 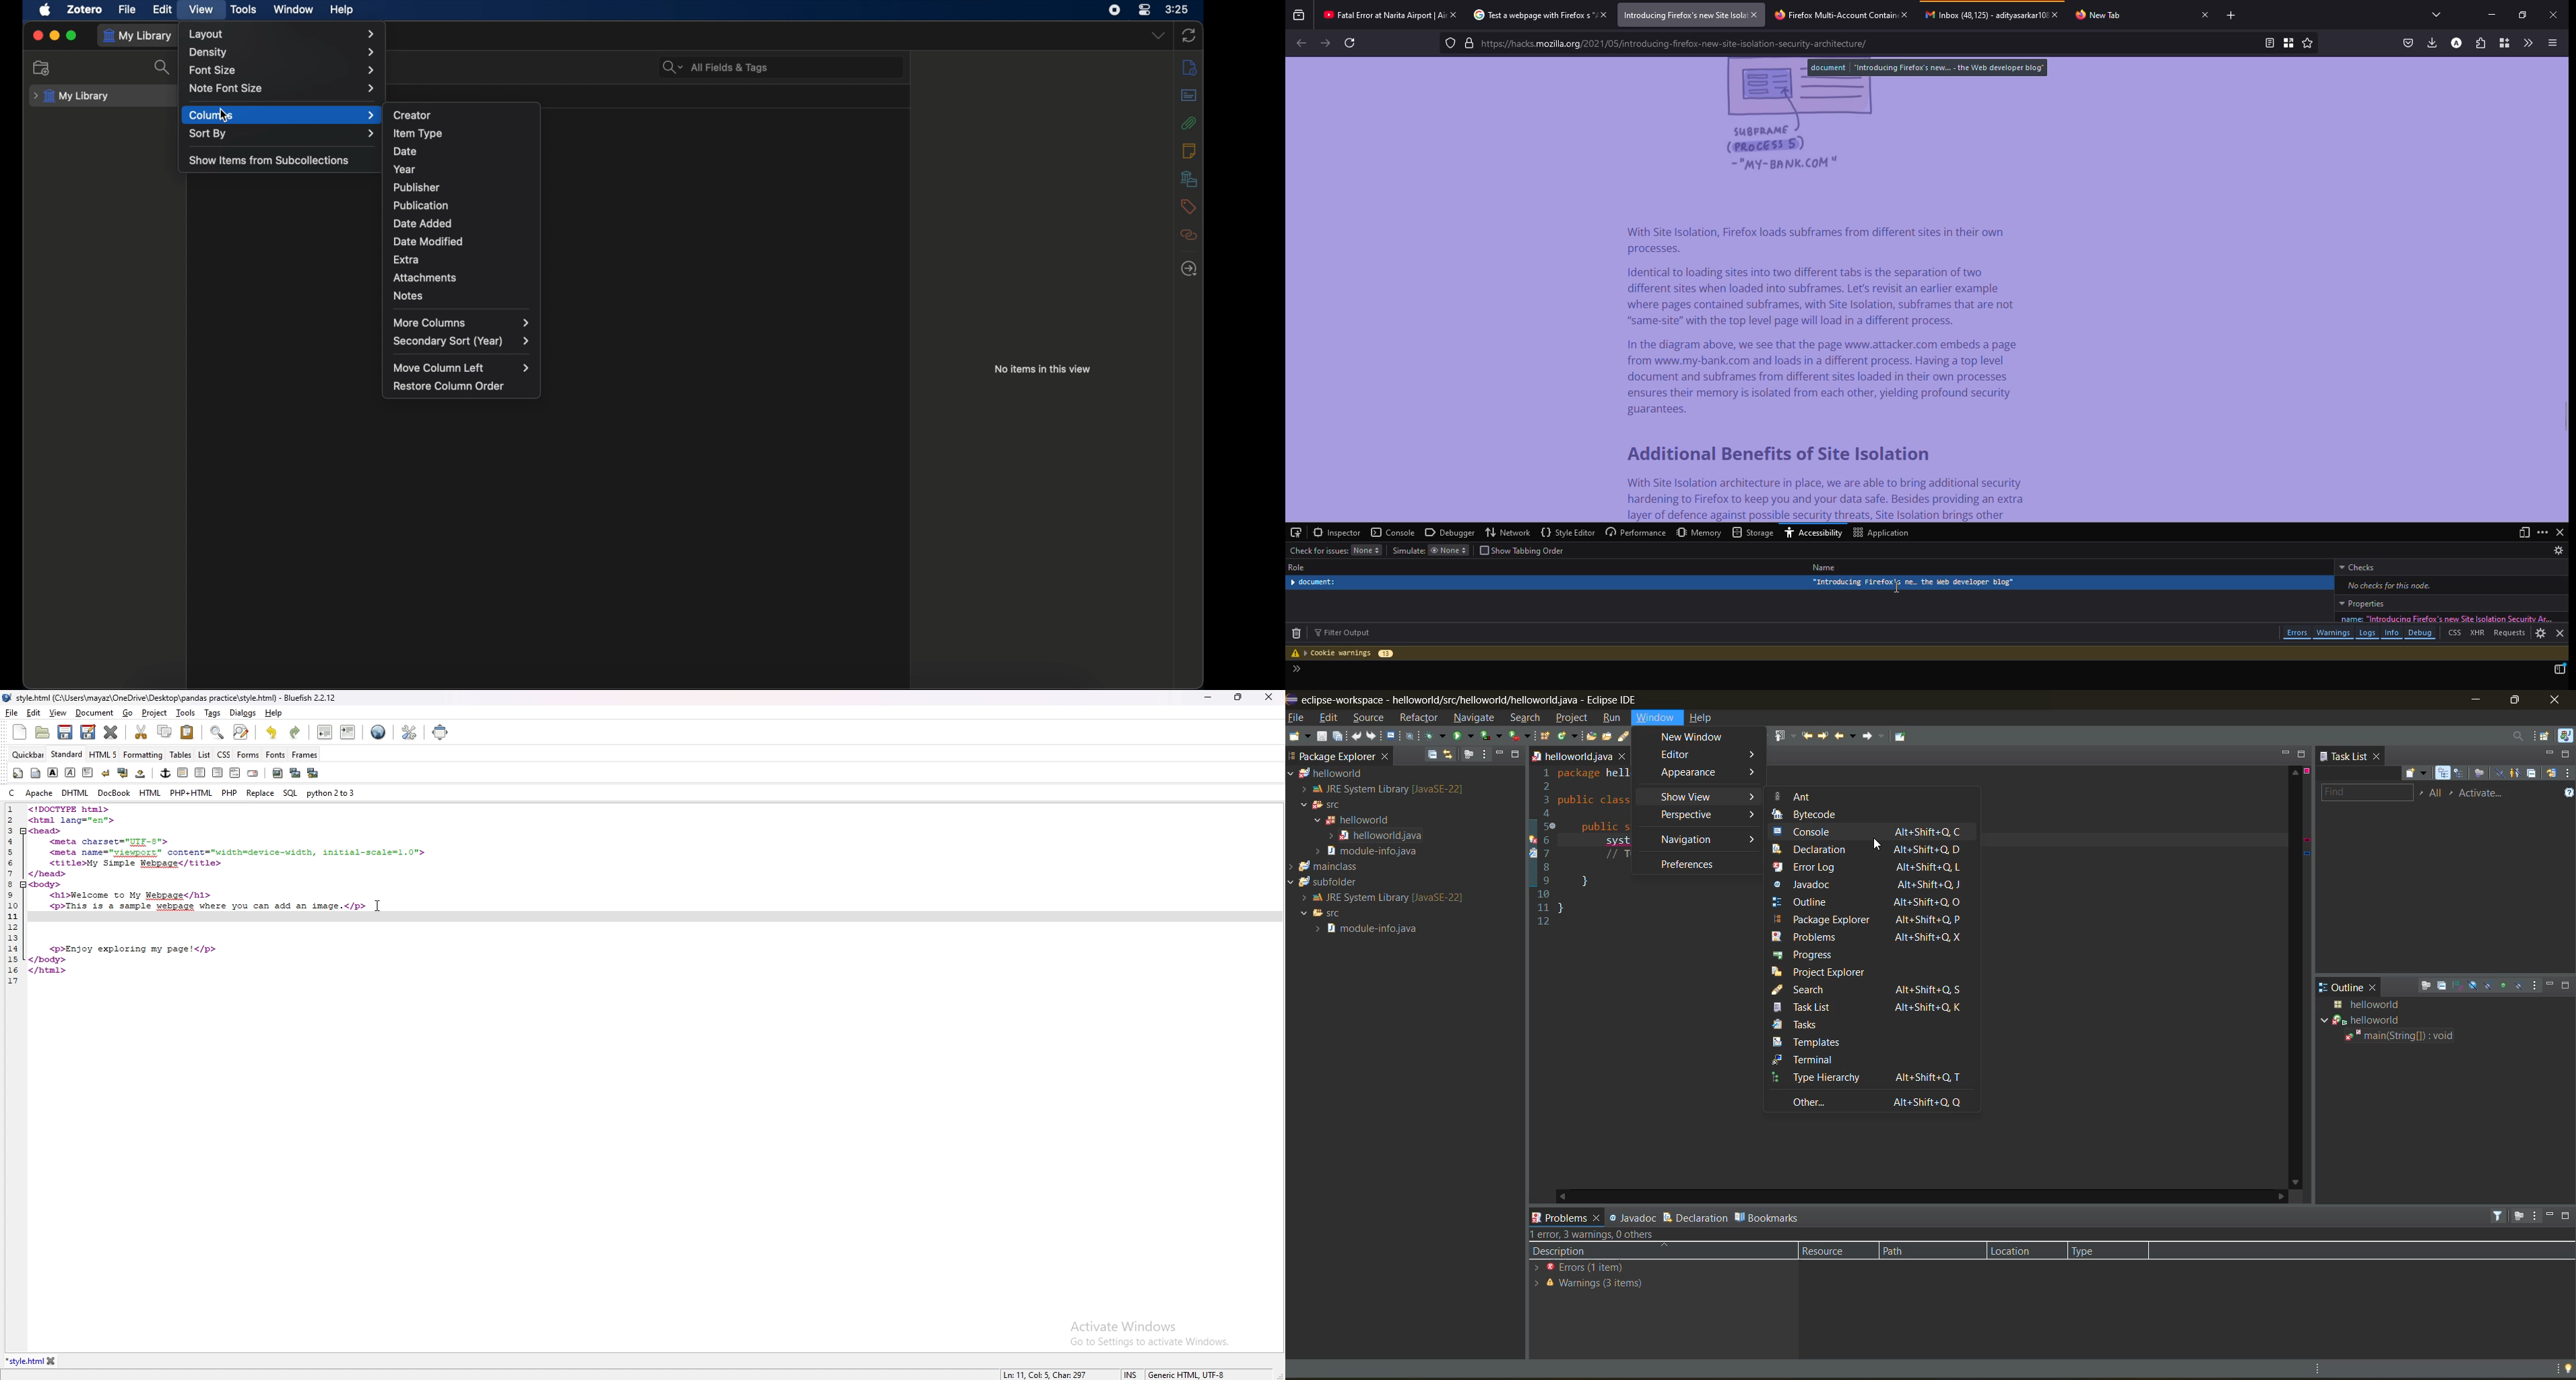 I want to click on show tabbing order, so click(x=1527, y=550).